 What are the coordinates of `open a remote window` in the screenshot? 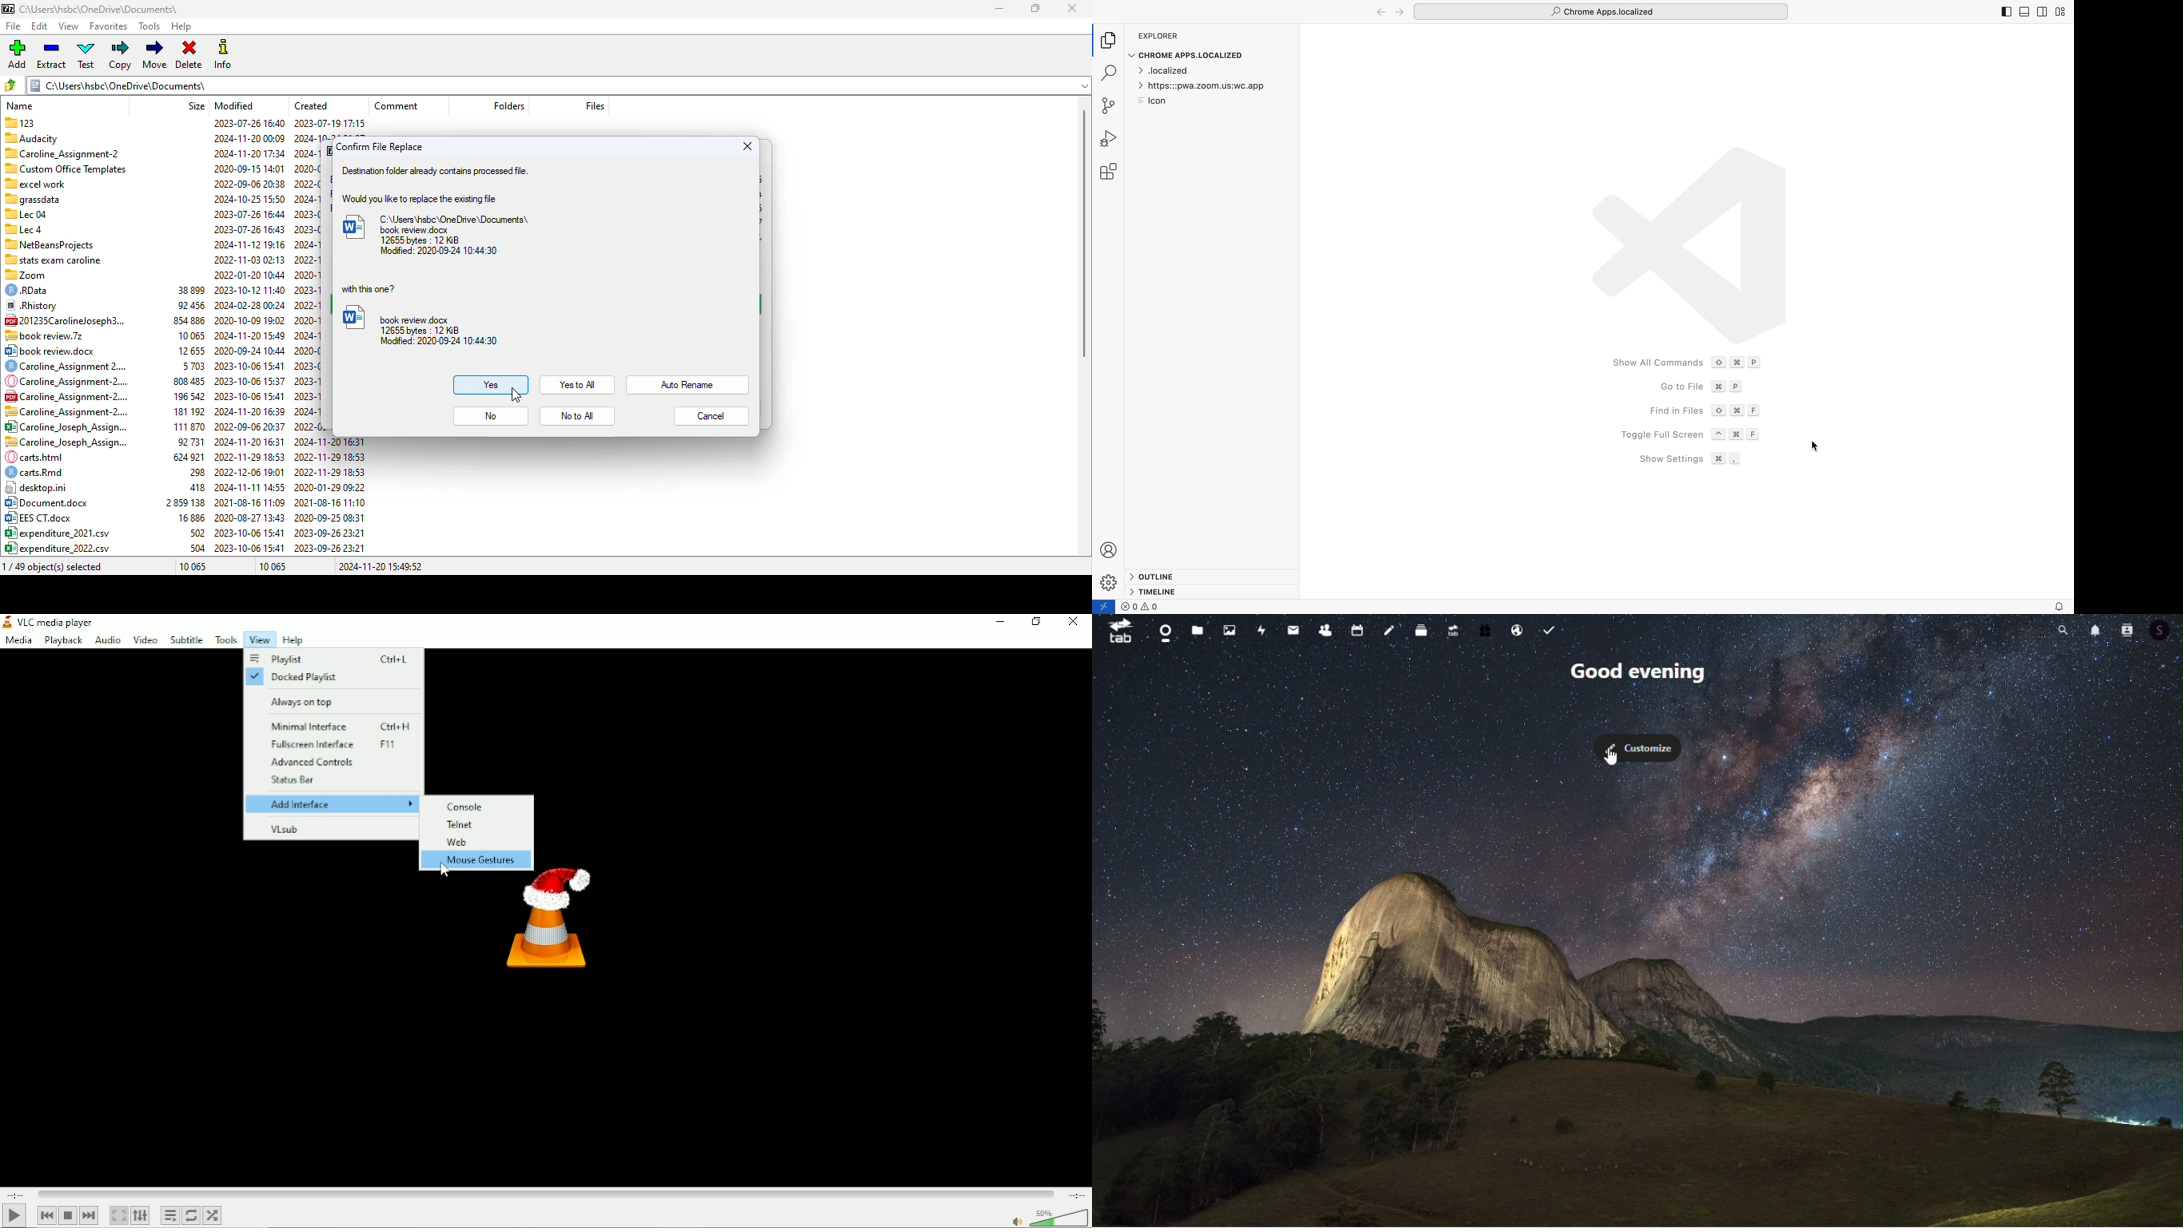 It's located at (1106, 606).